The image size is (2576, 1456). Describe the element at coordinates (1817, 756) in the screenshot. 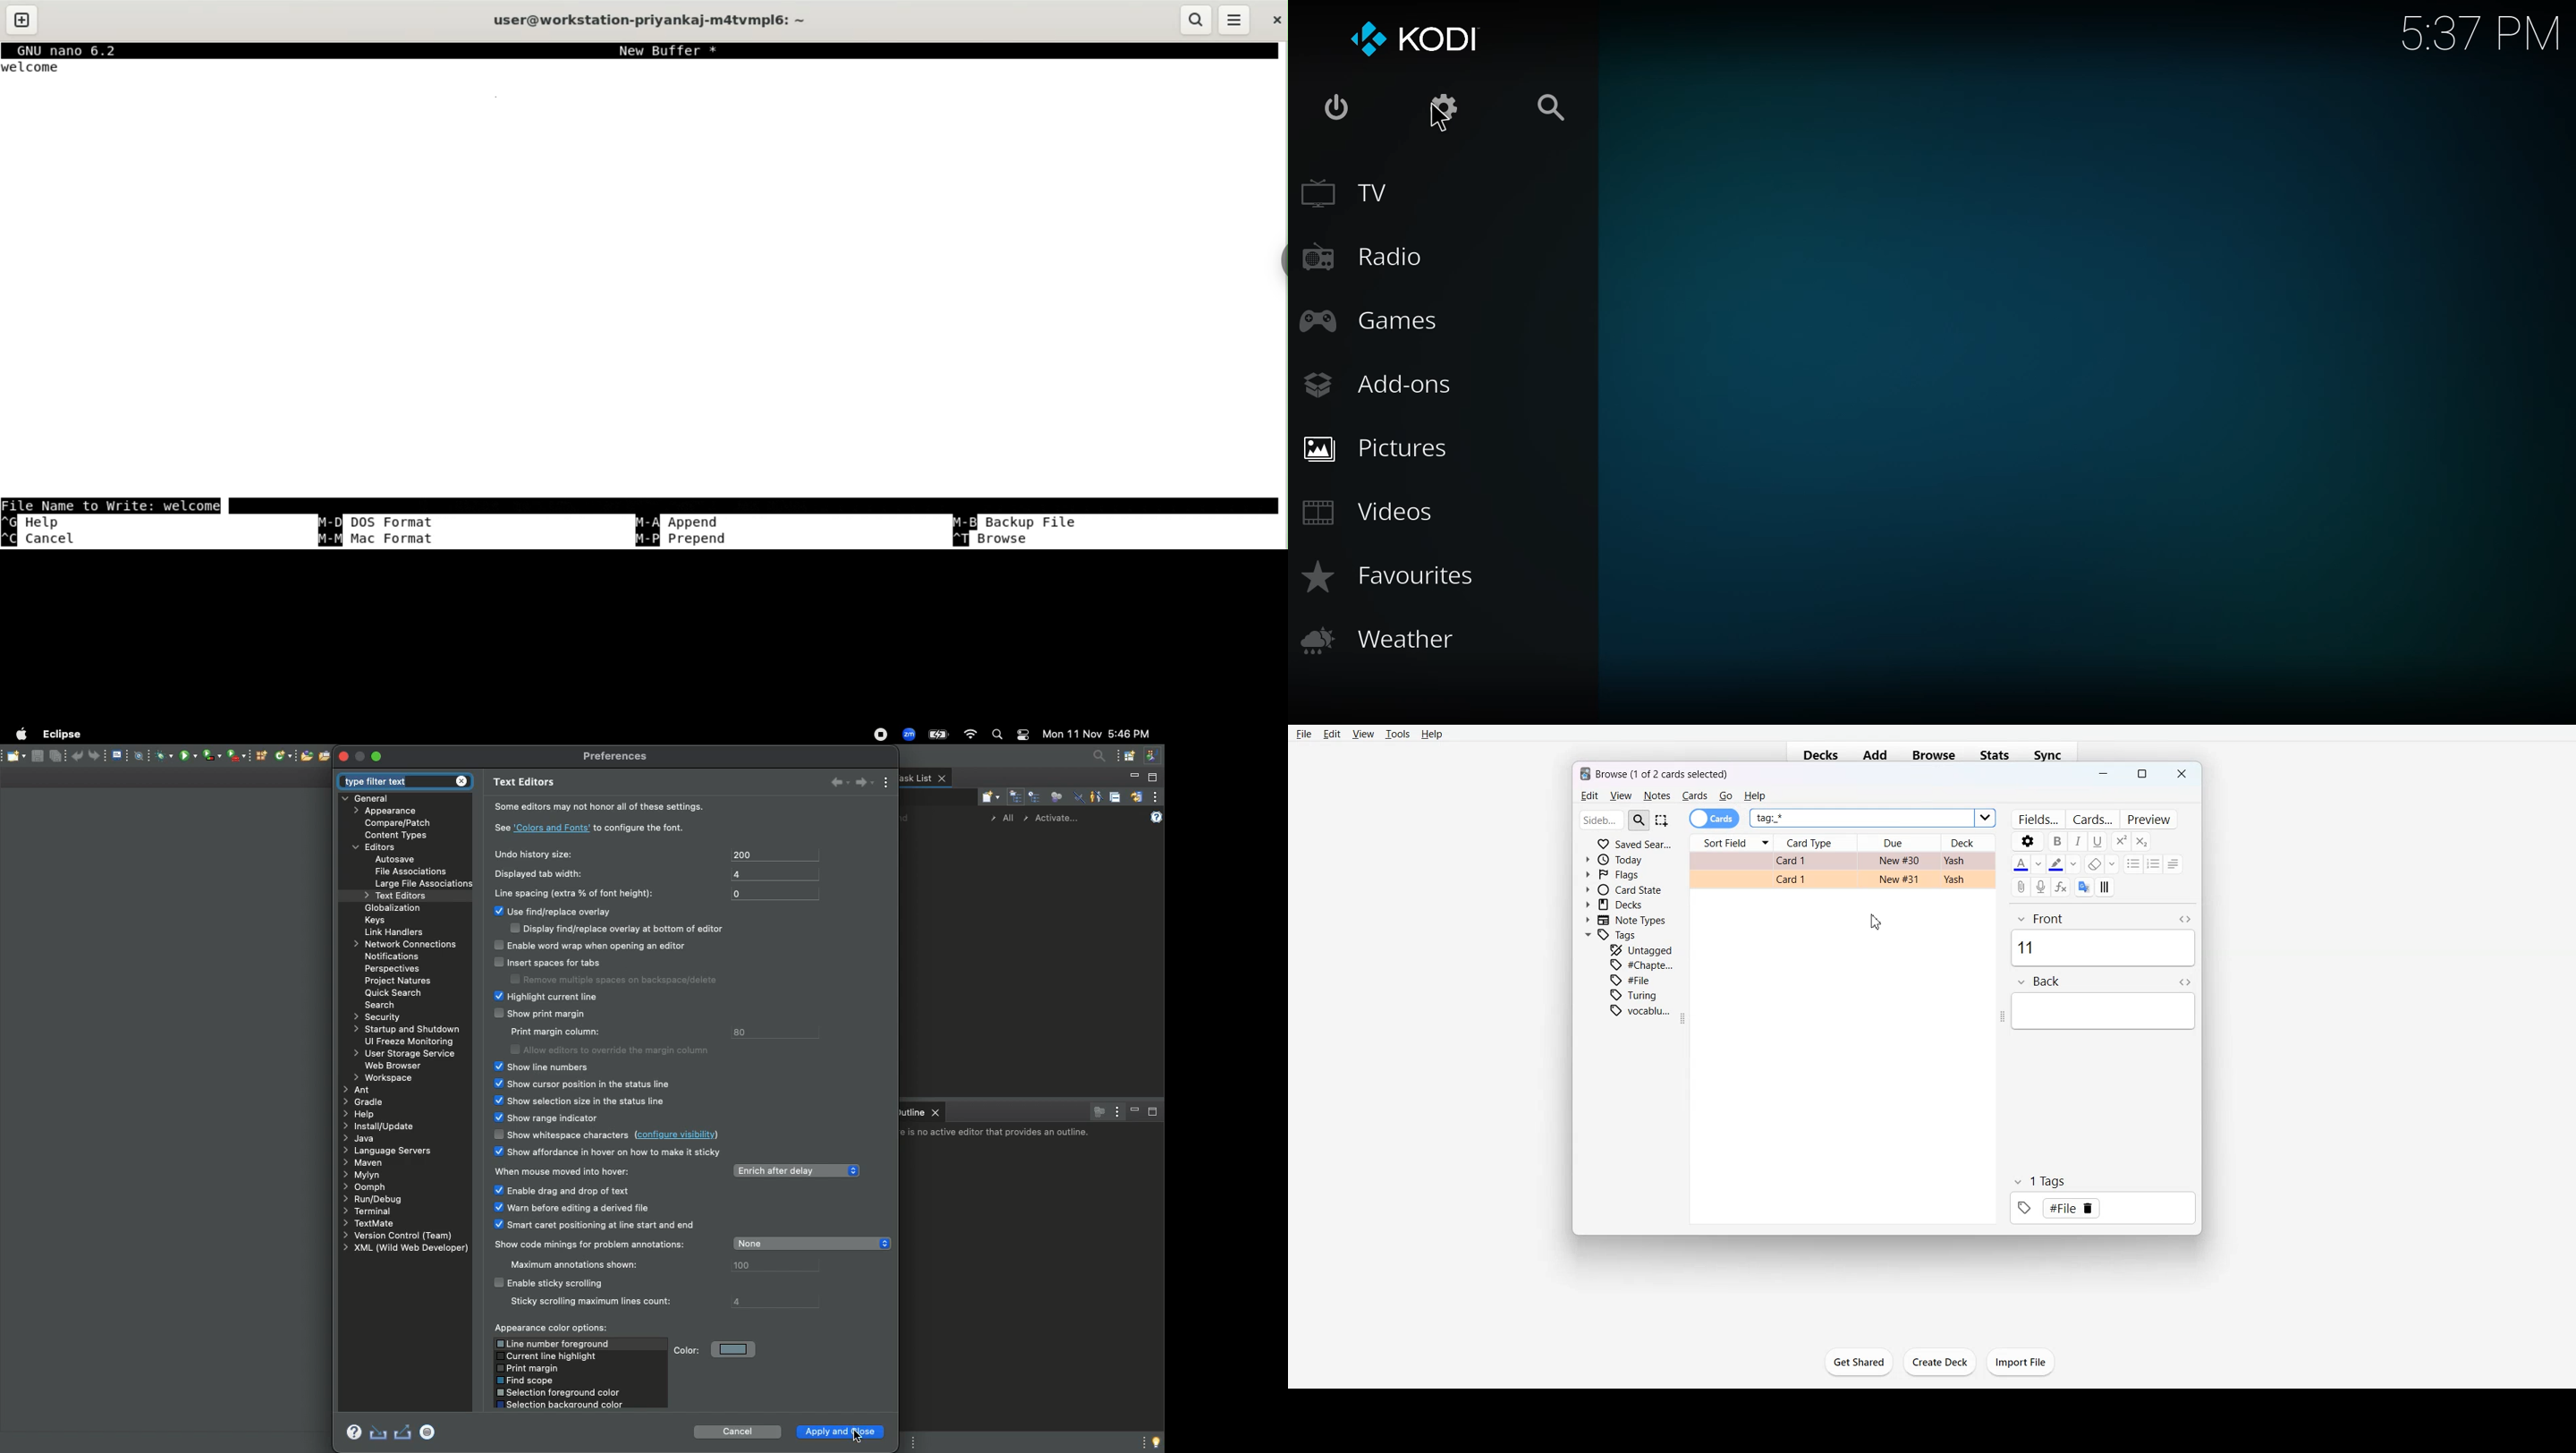

I see `Decks` at that location.